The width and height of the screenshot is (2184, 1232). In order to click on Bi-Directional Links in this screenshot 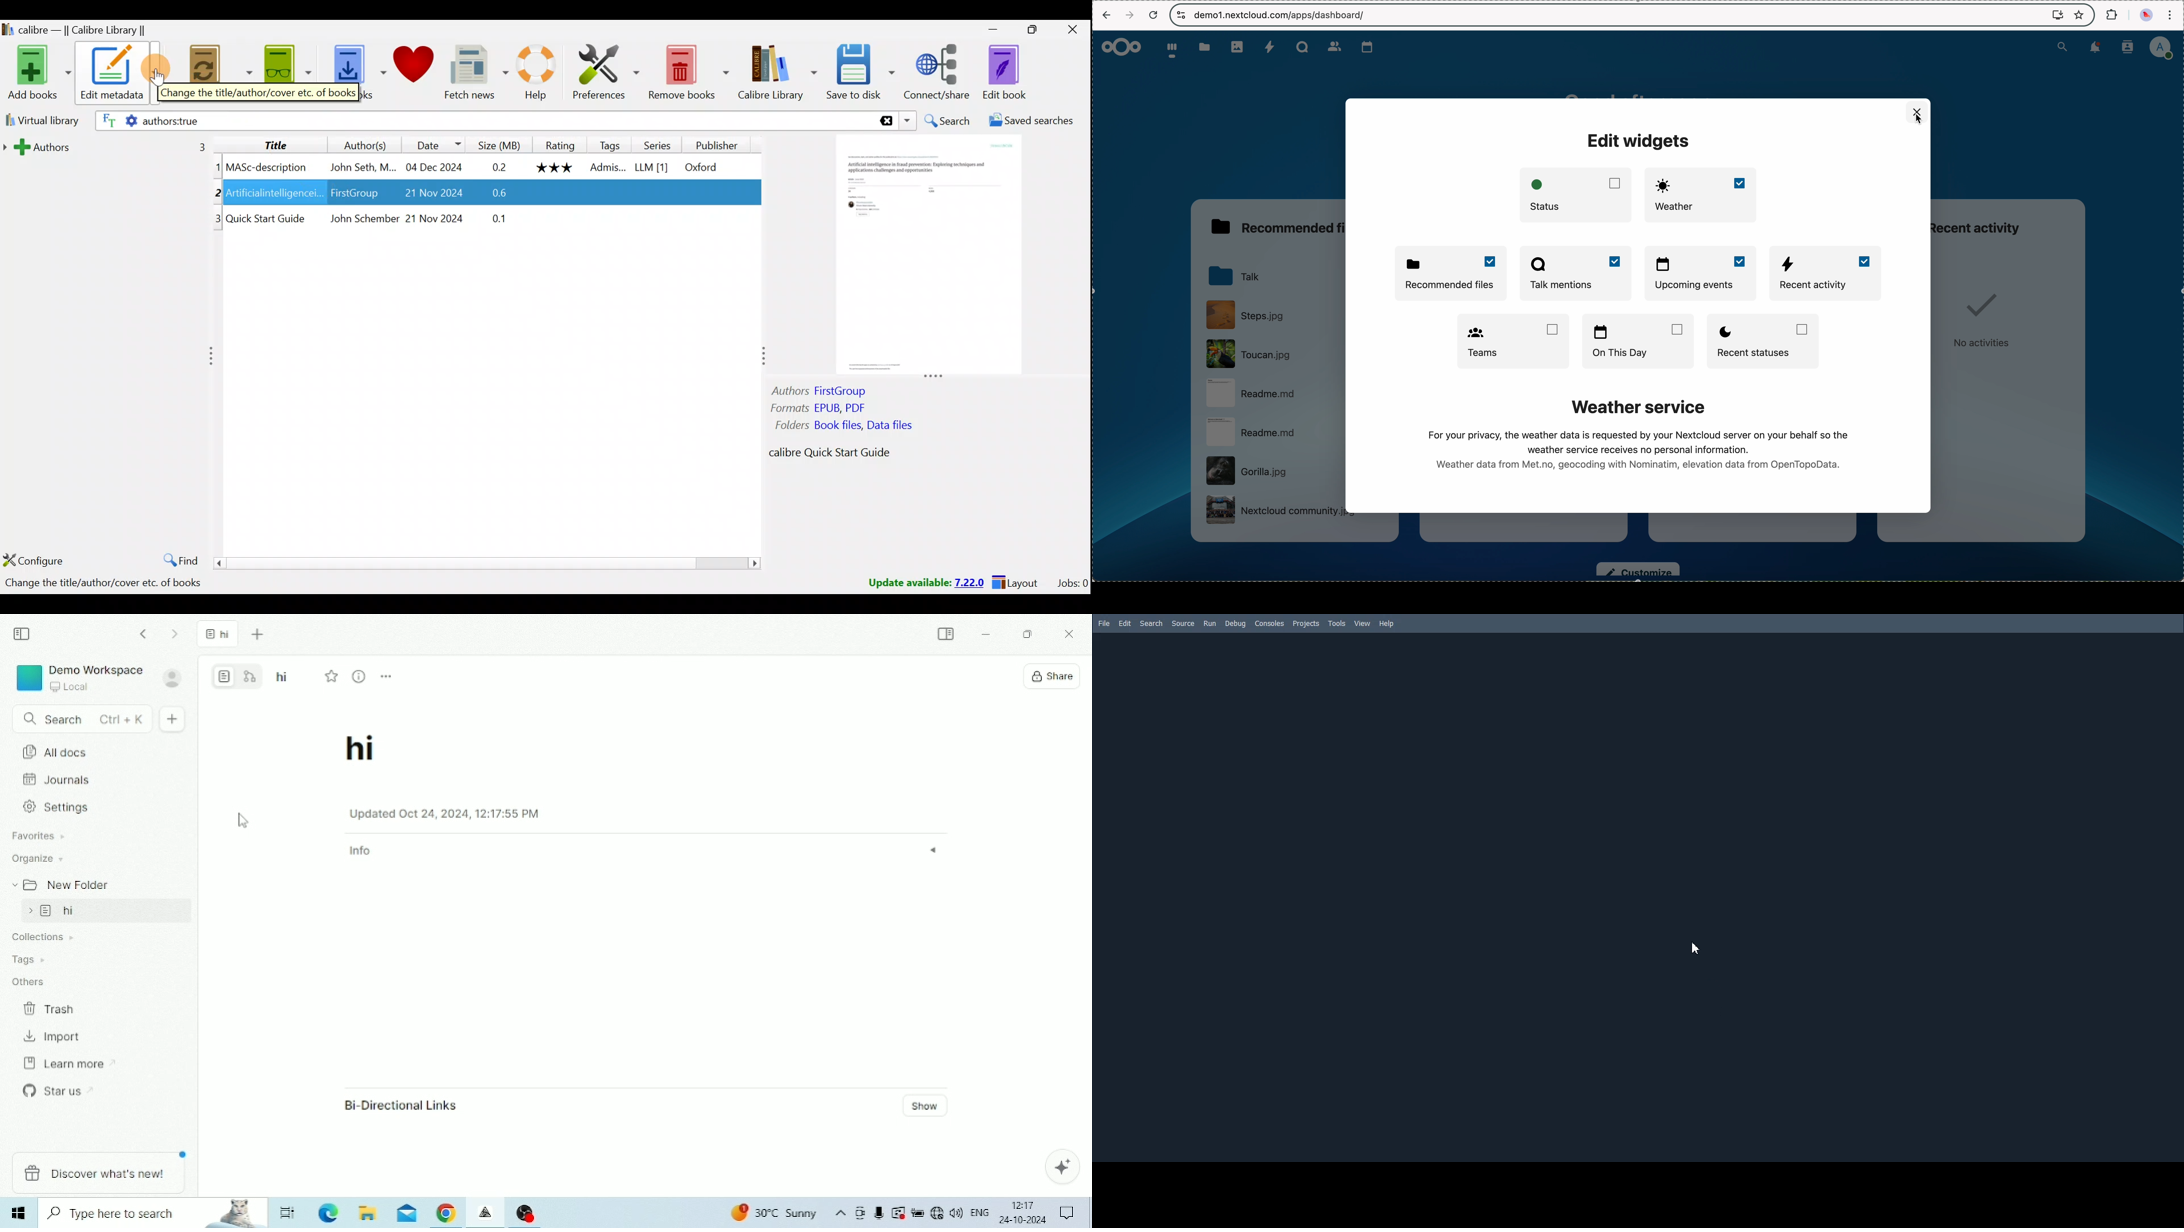, I will do `click(400, 1105)`.